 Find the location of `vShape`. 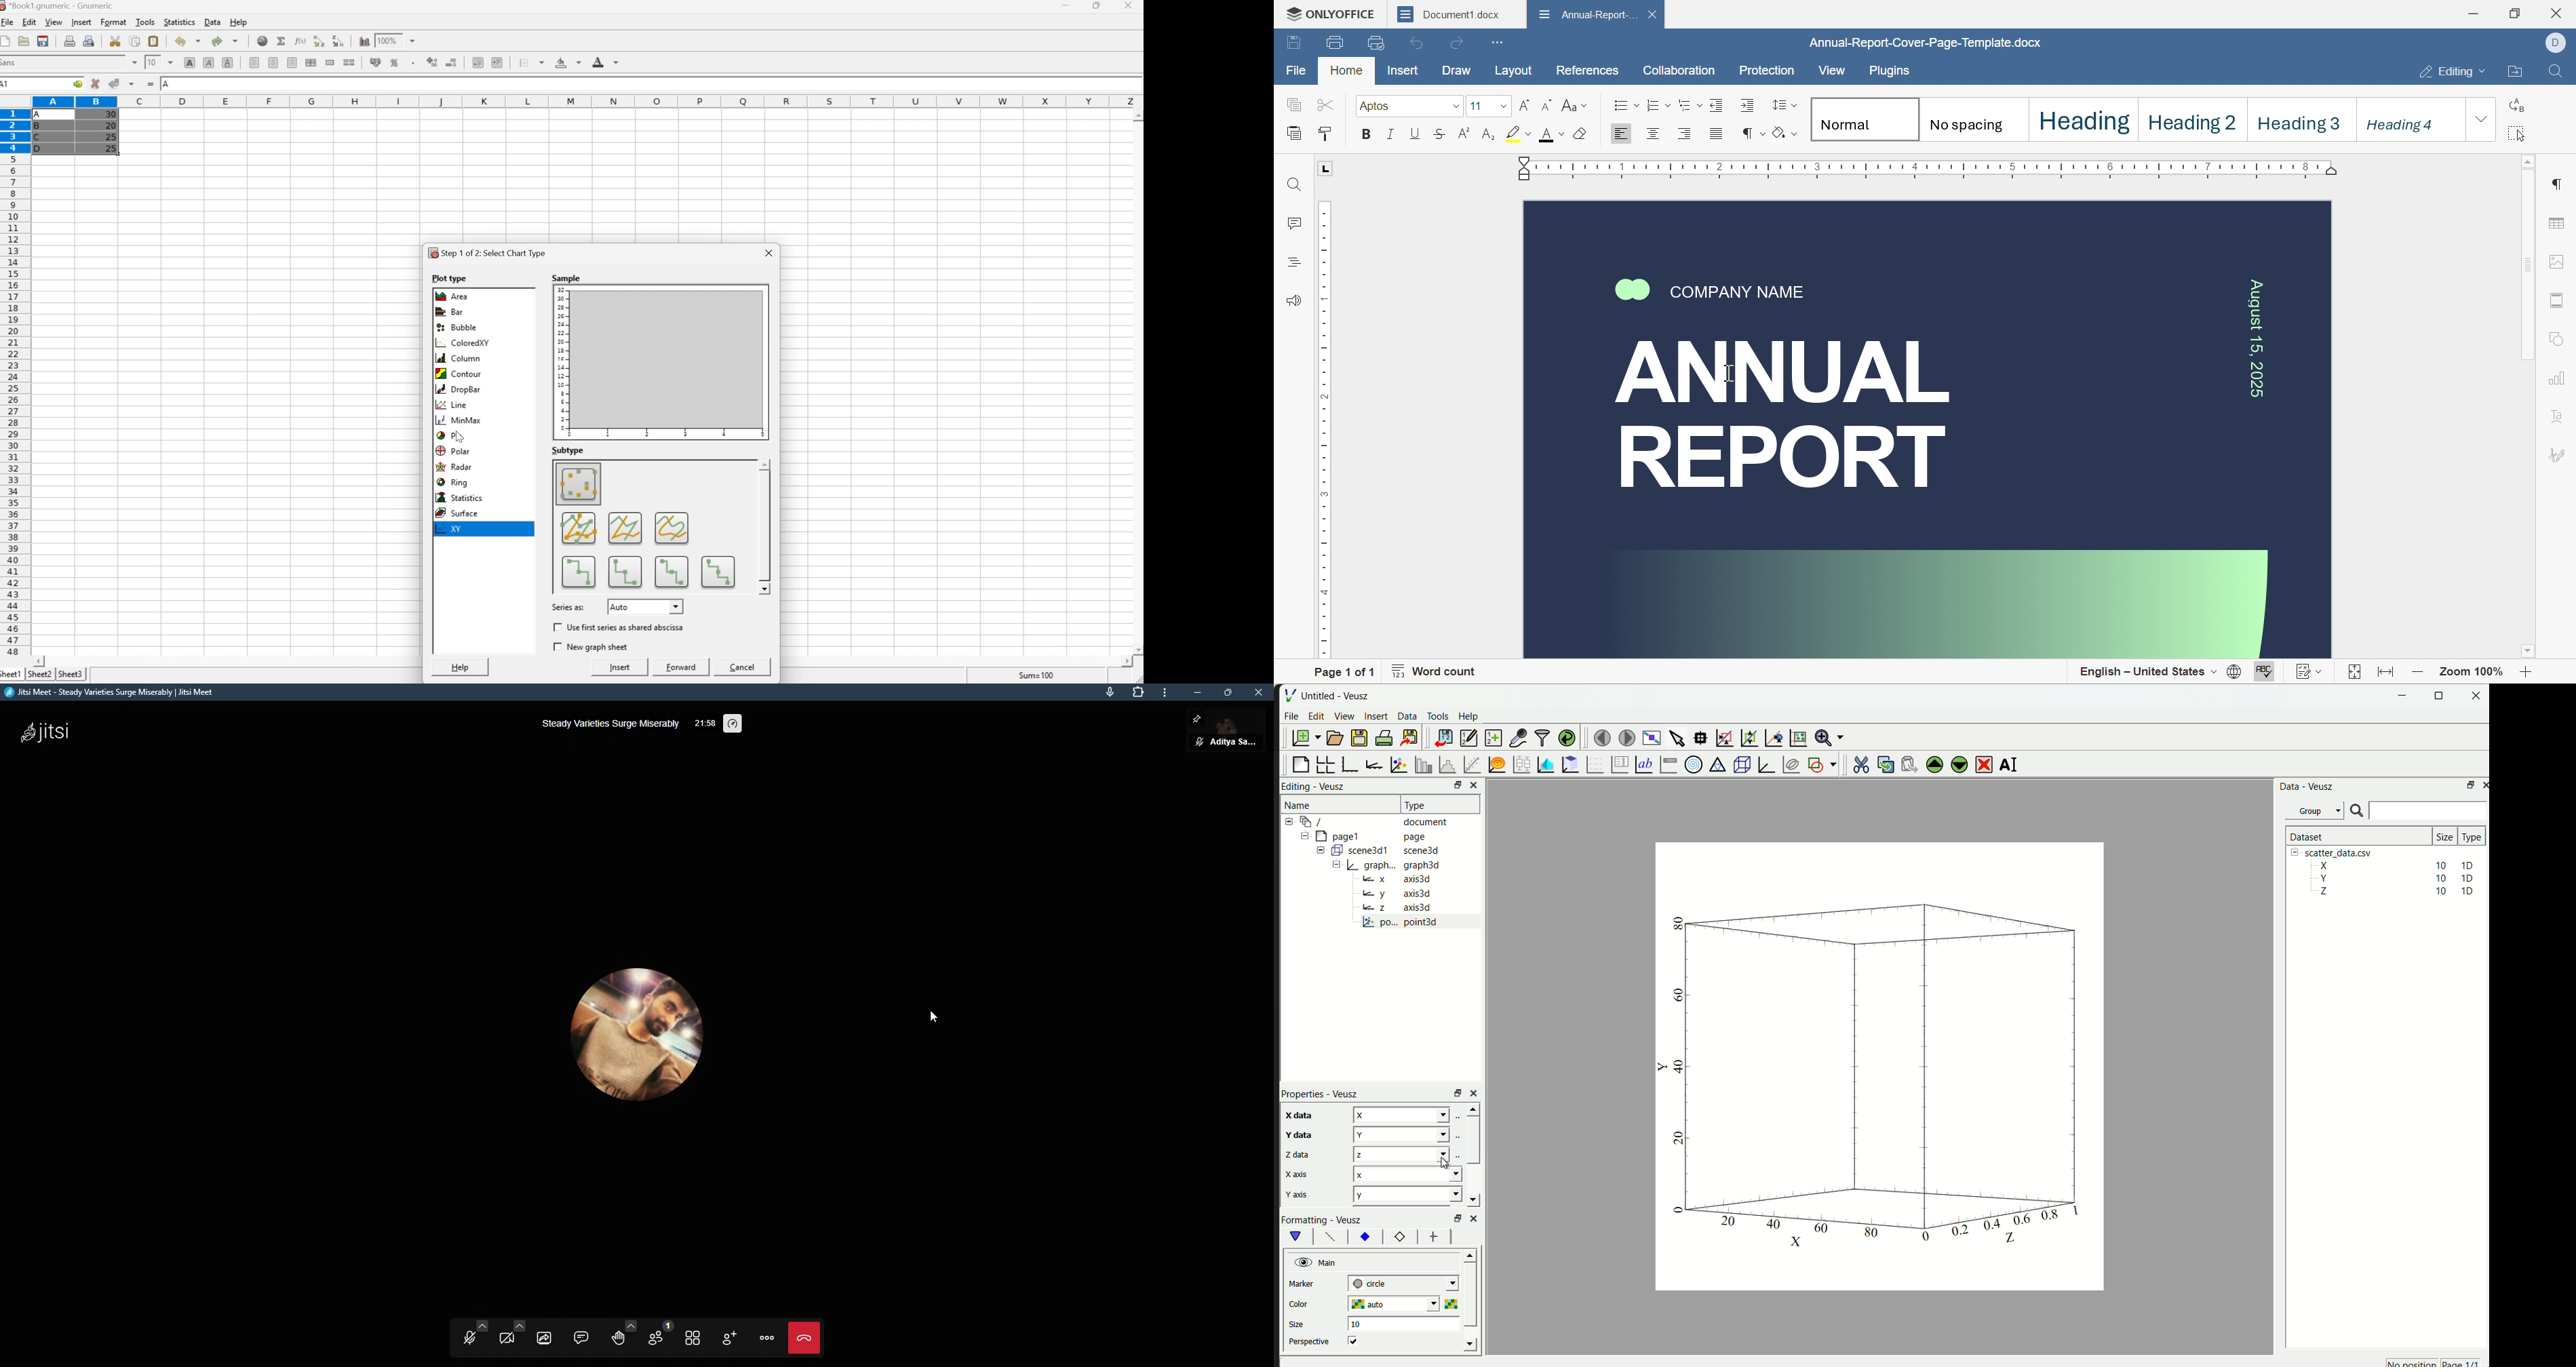

vShape is located at coordinates (1297, 1237).